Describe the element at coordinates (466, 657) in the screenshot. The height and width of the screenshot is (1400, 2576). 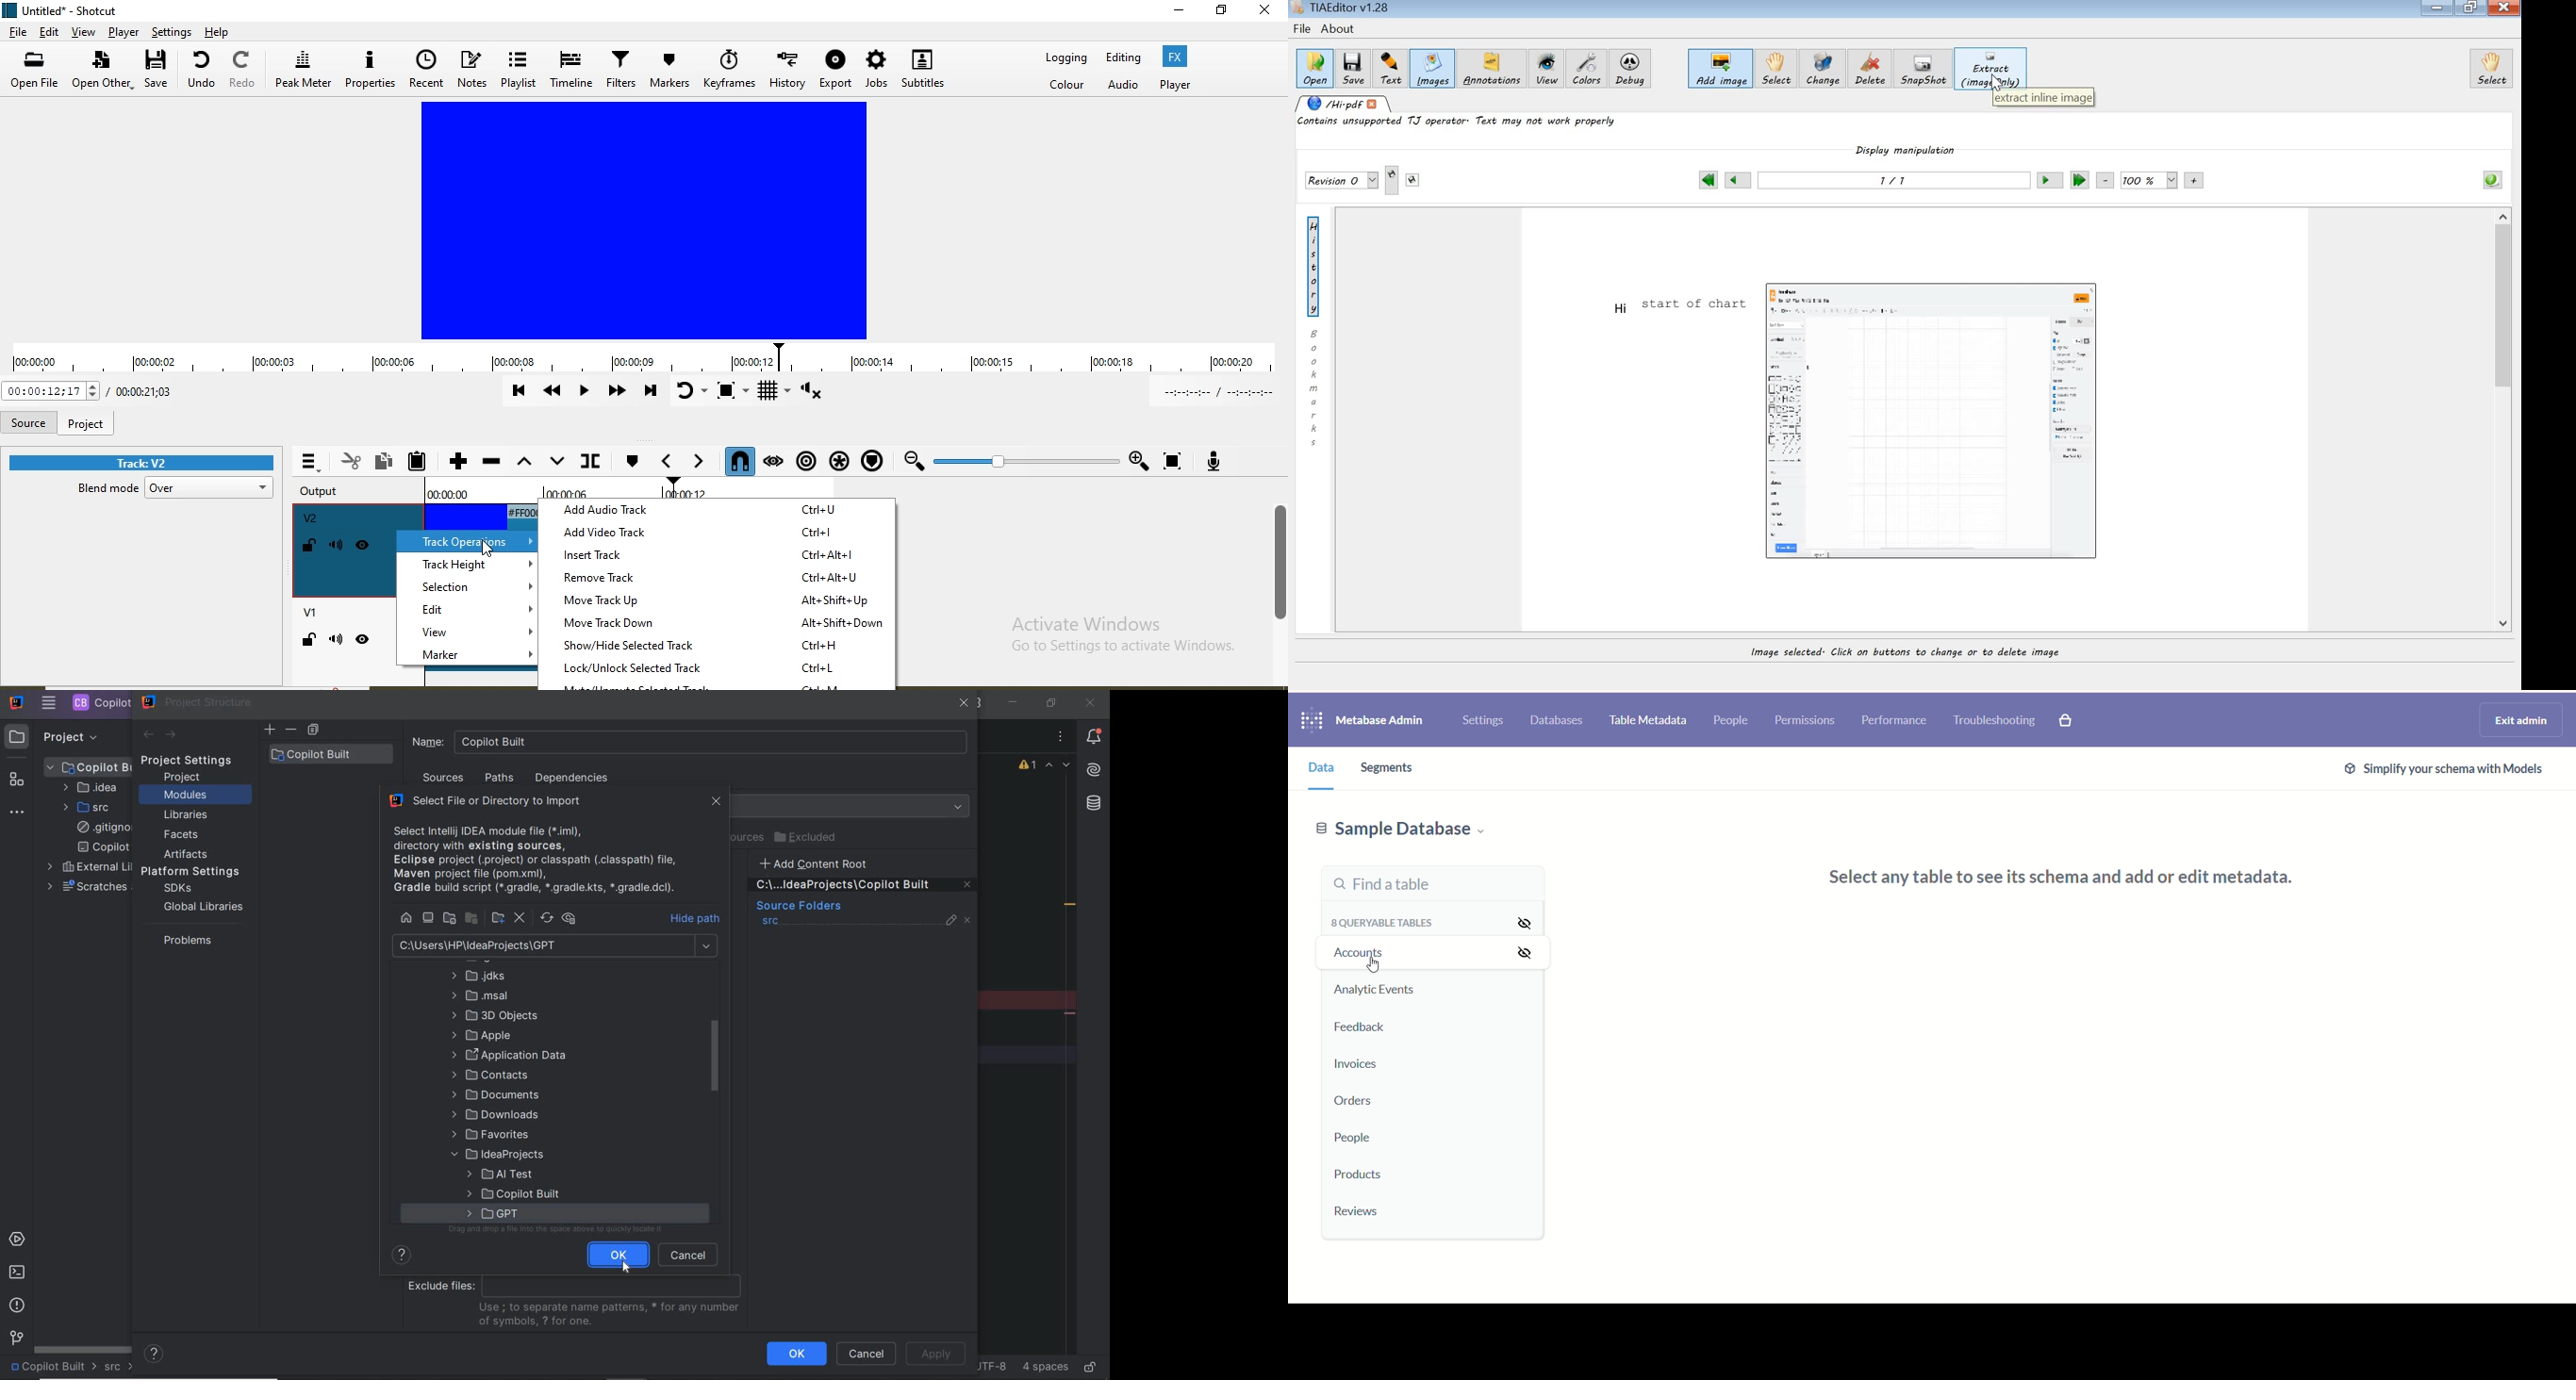
I see `marker` at that location.